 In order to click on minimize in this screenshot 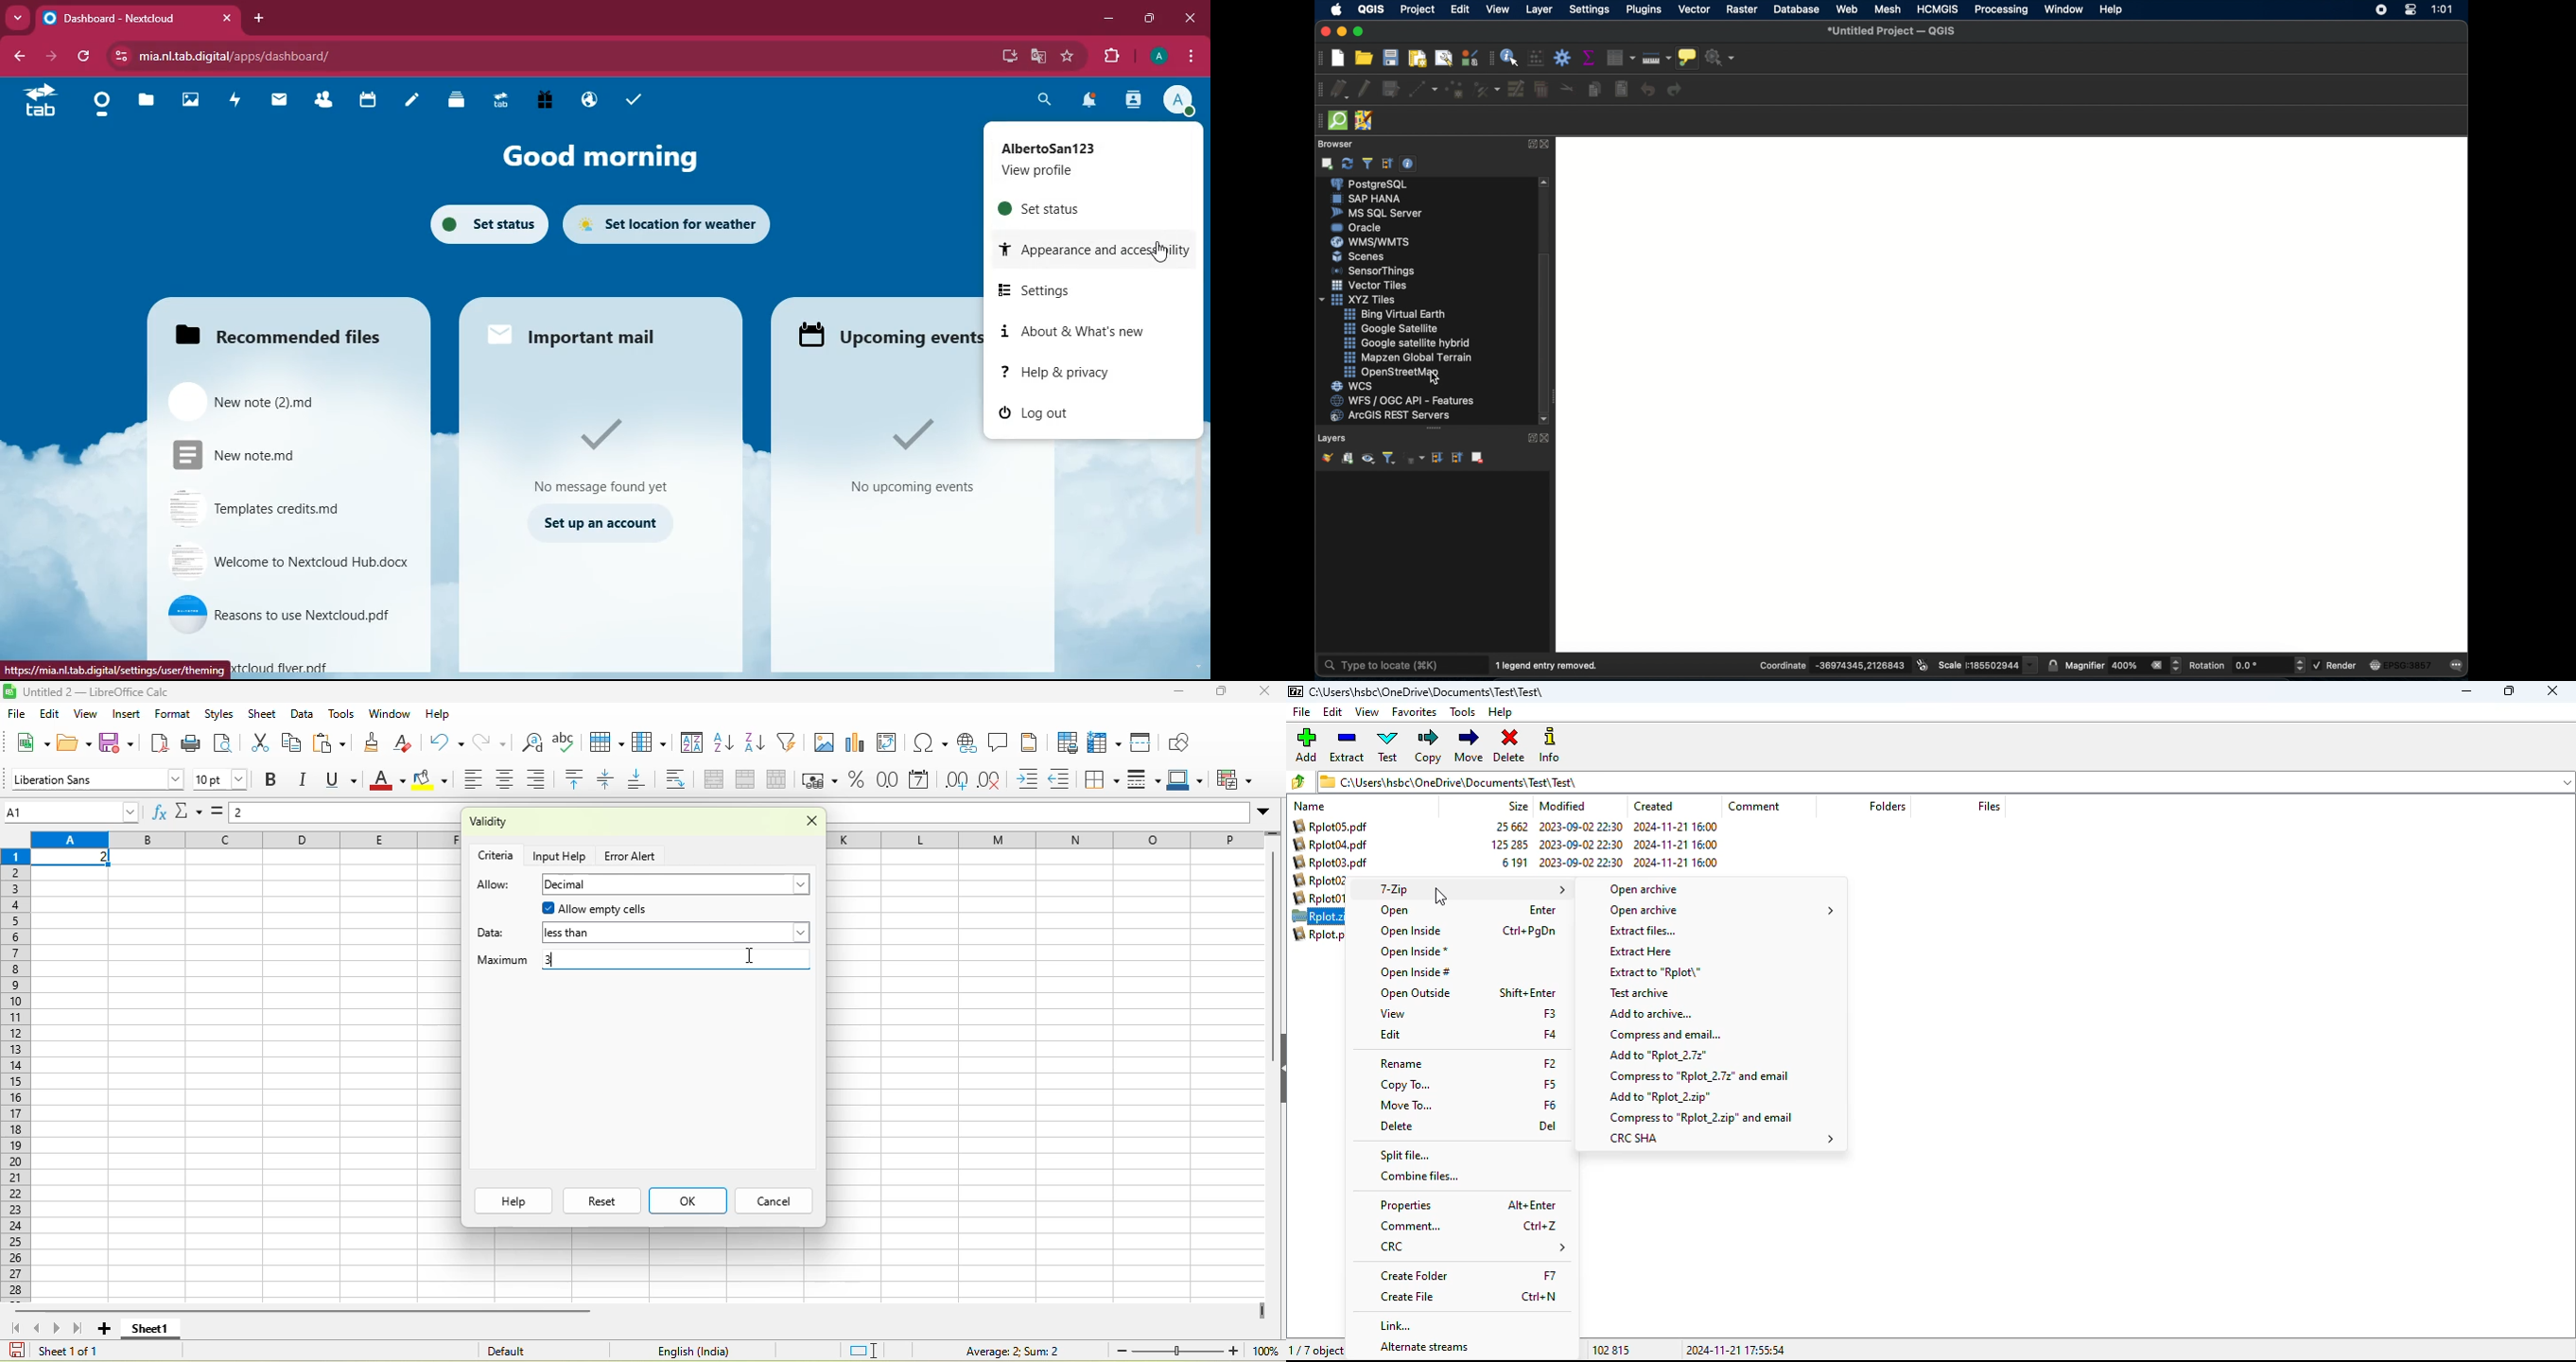, I will do `click(1108, 20)`.